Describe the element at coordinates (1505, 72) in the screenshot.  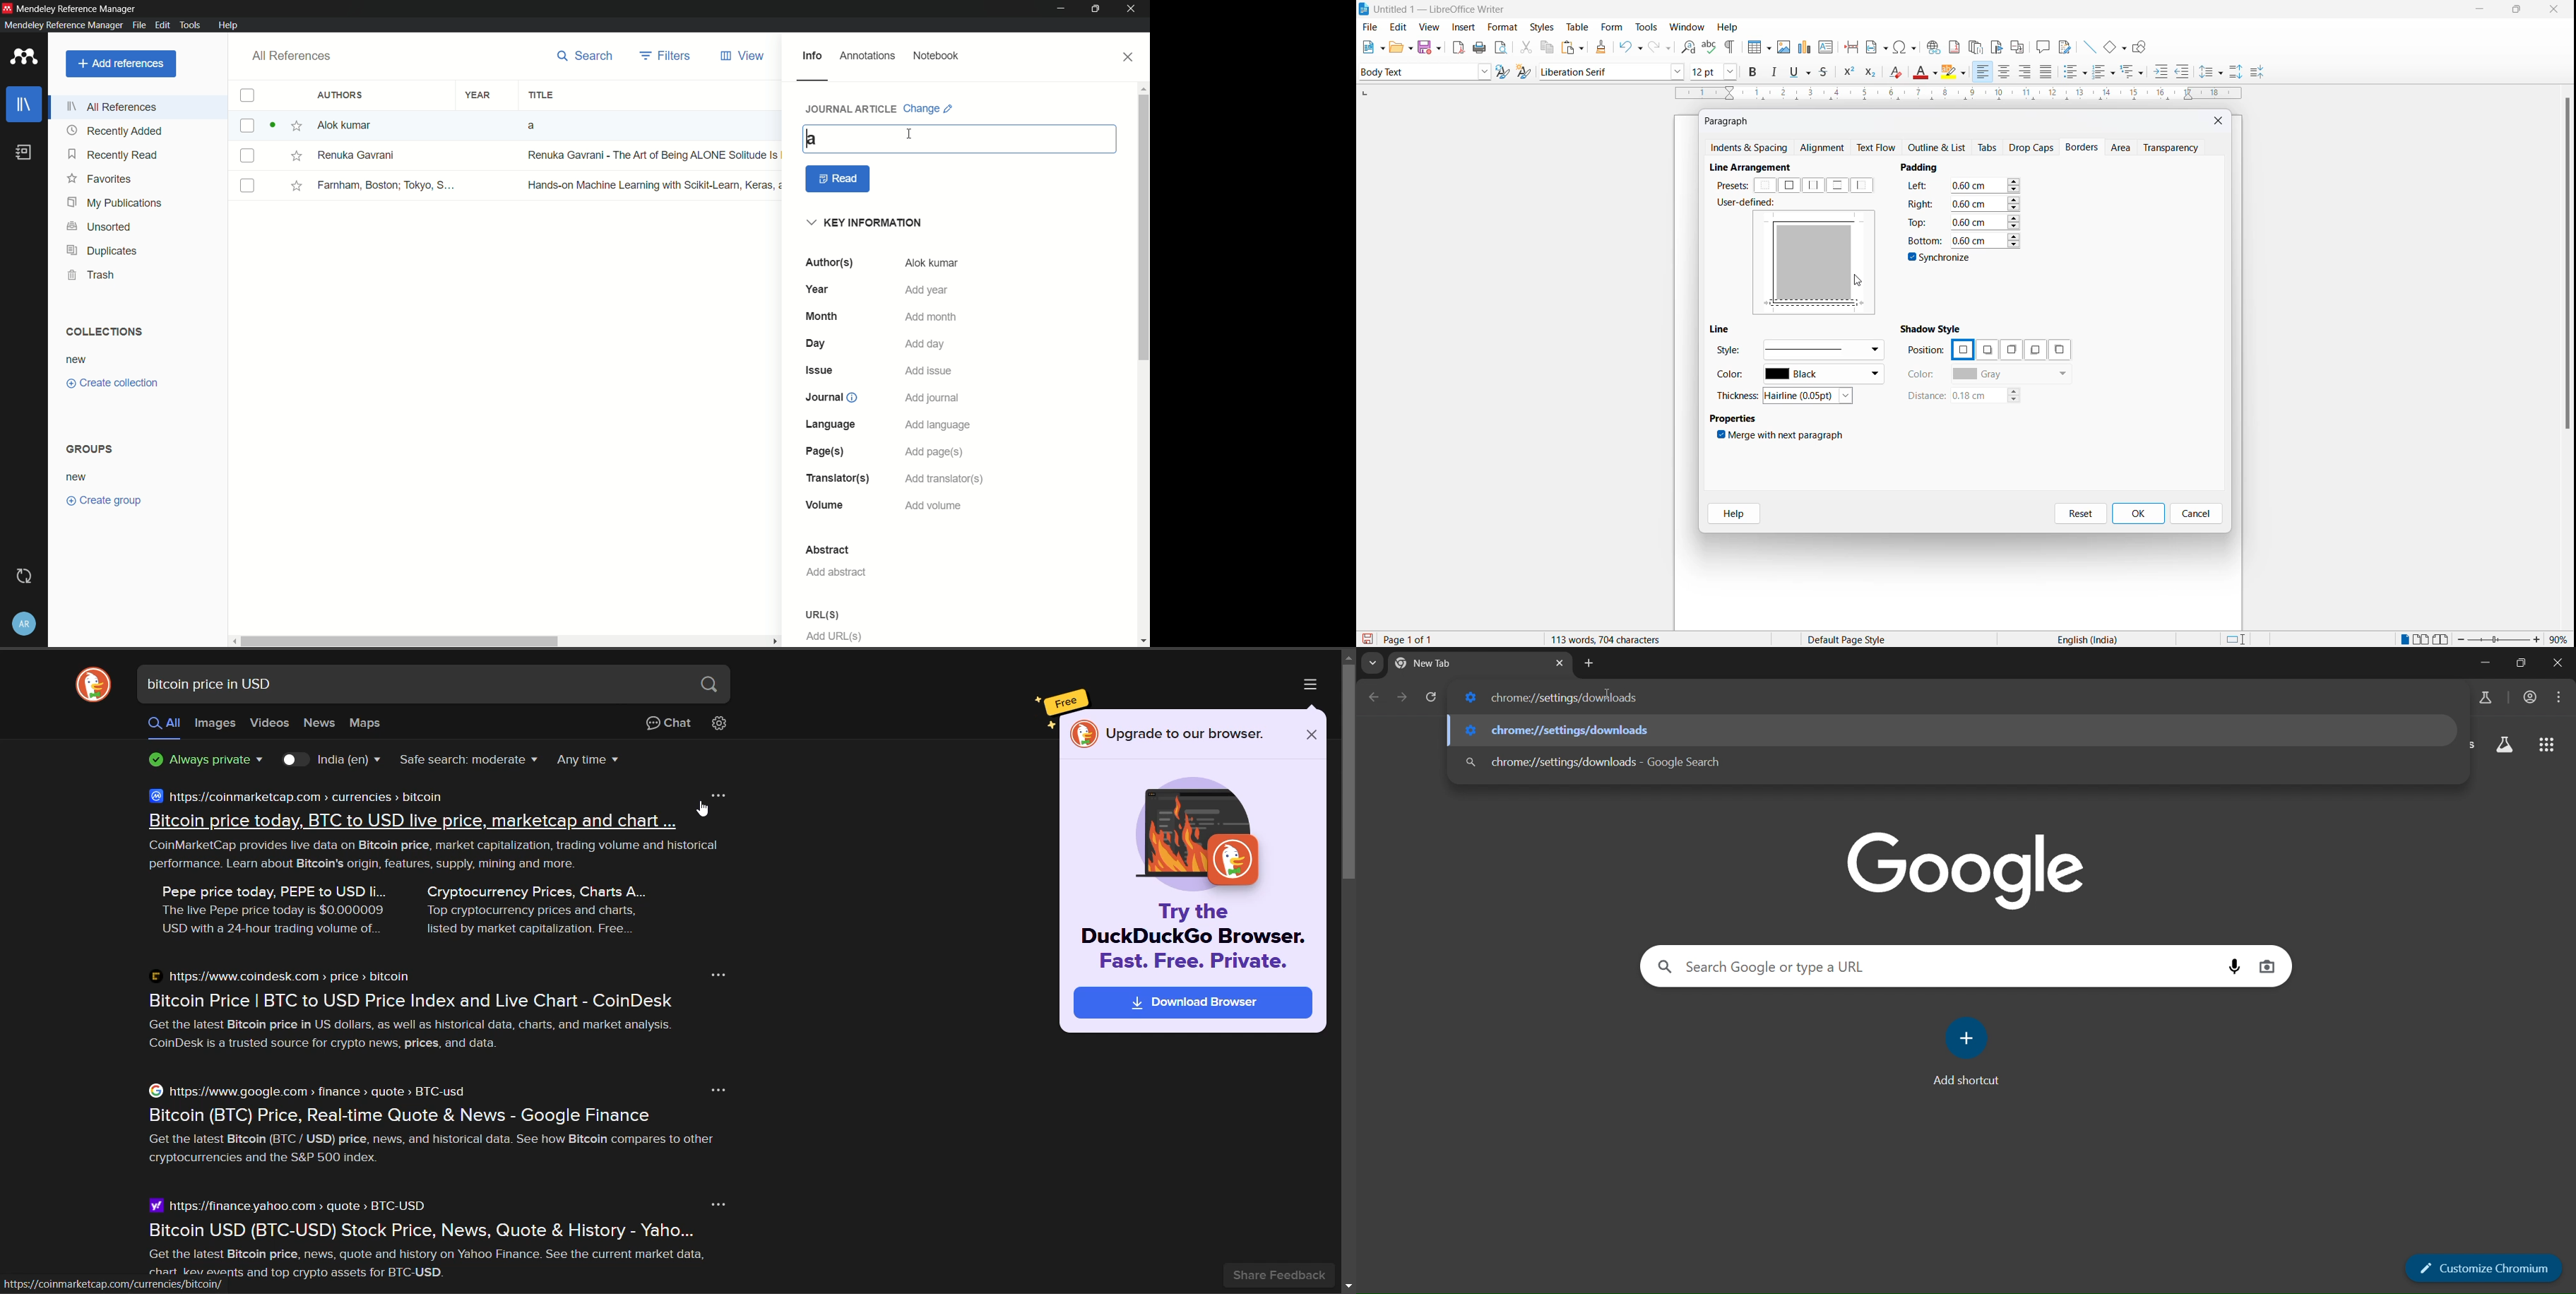
I see `update selected style` at that location.